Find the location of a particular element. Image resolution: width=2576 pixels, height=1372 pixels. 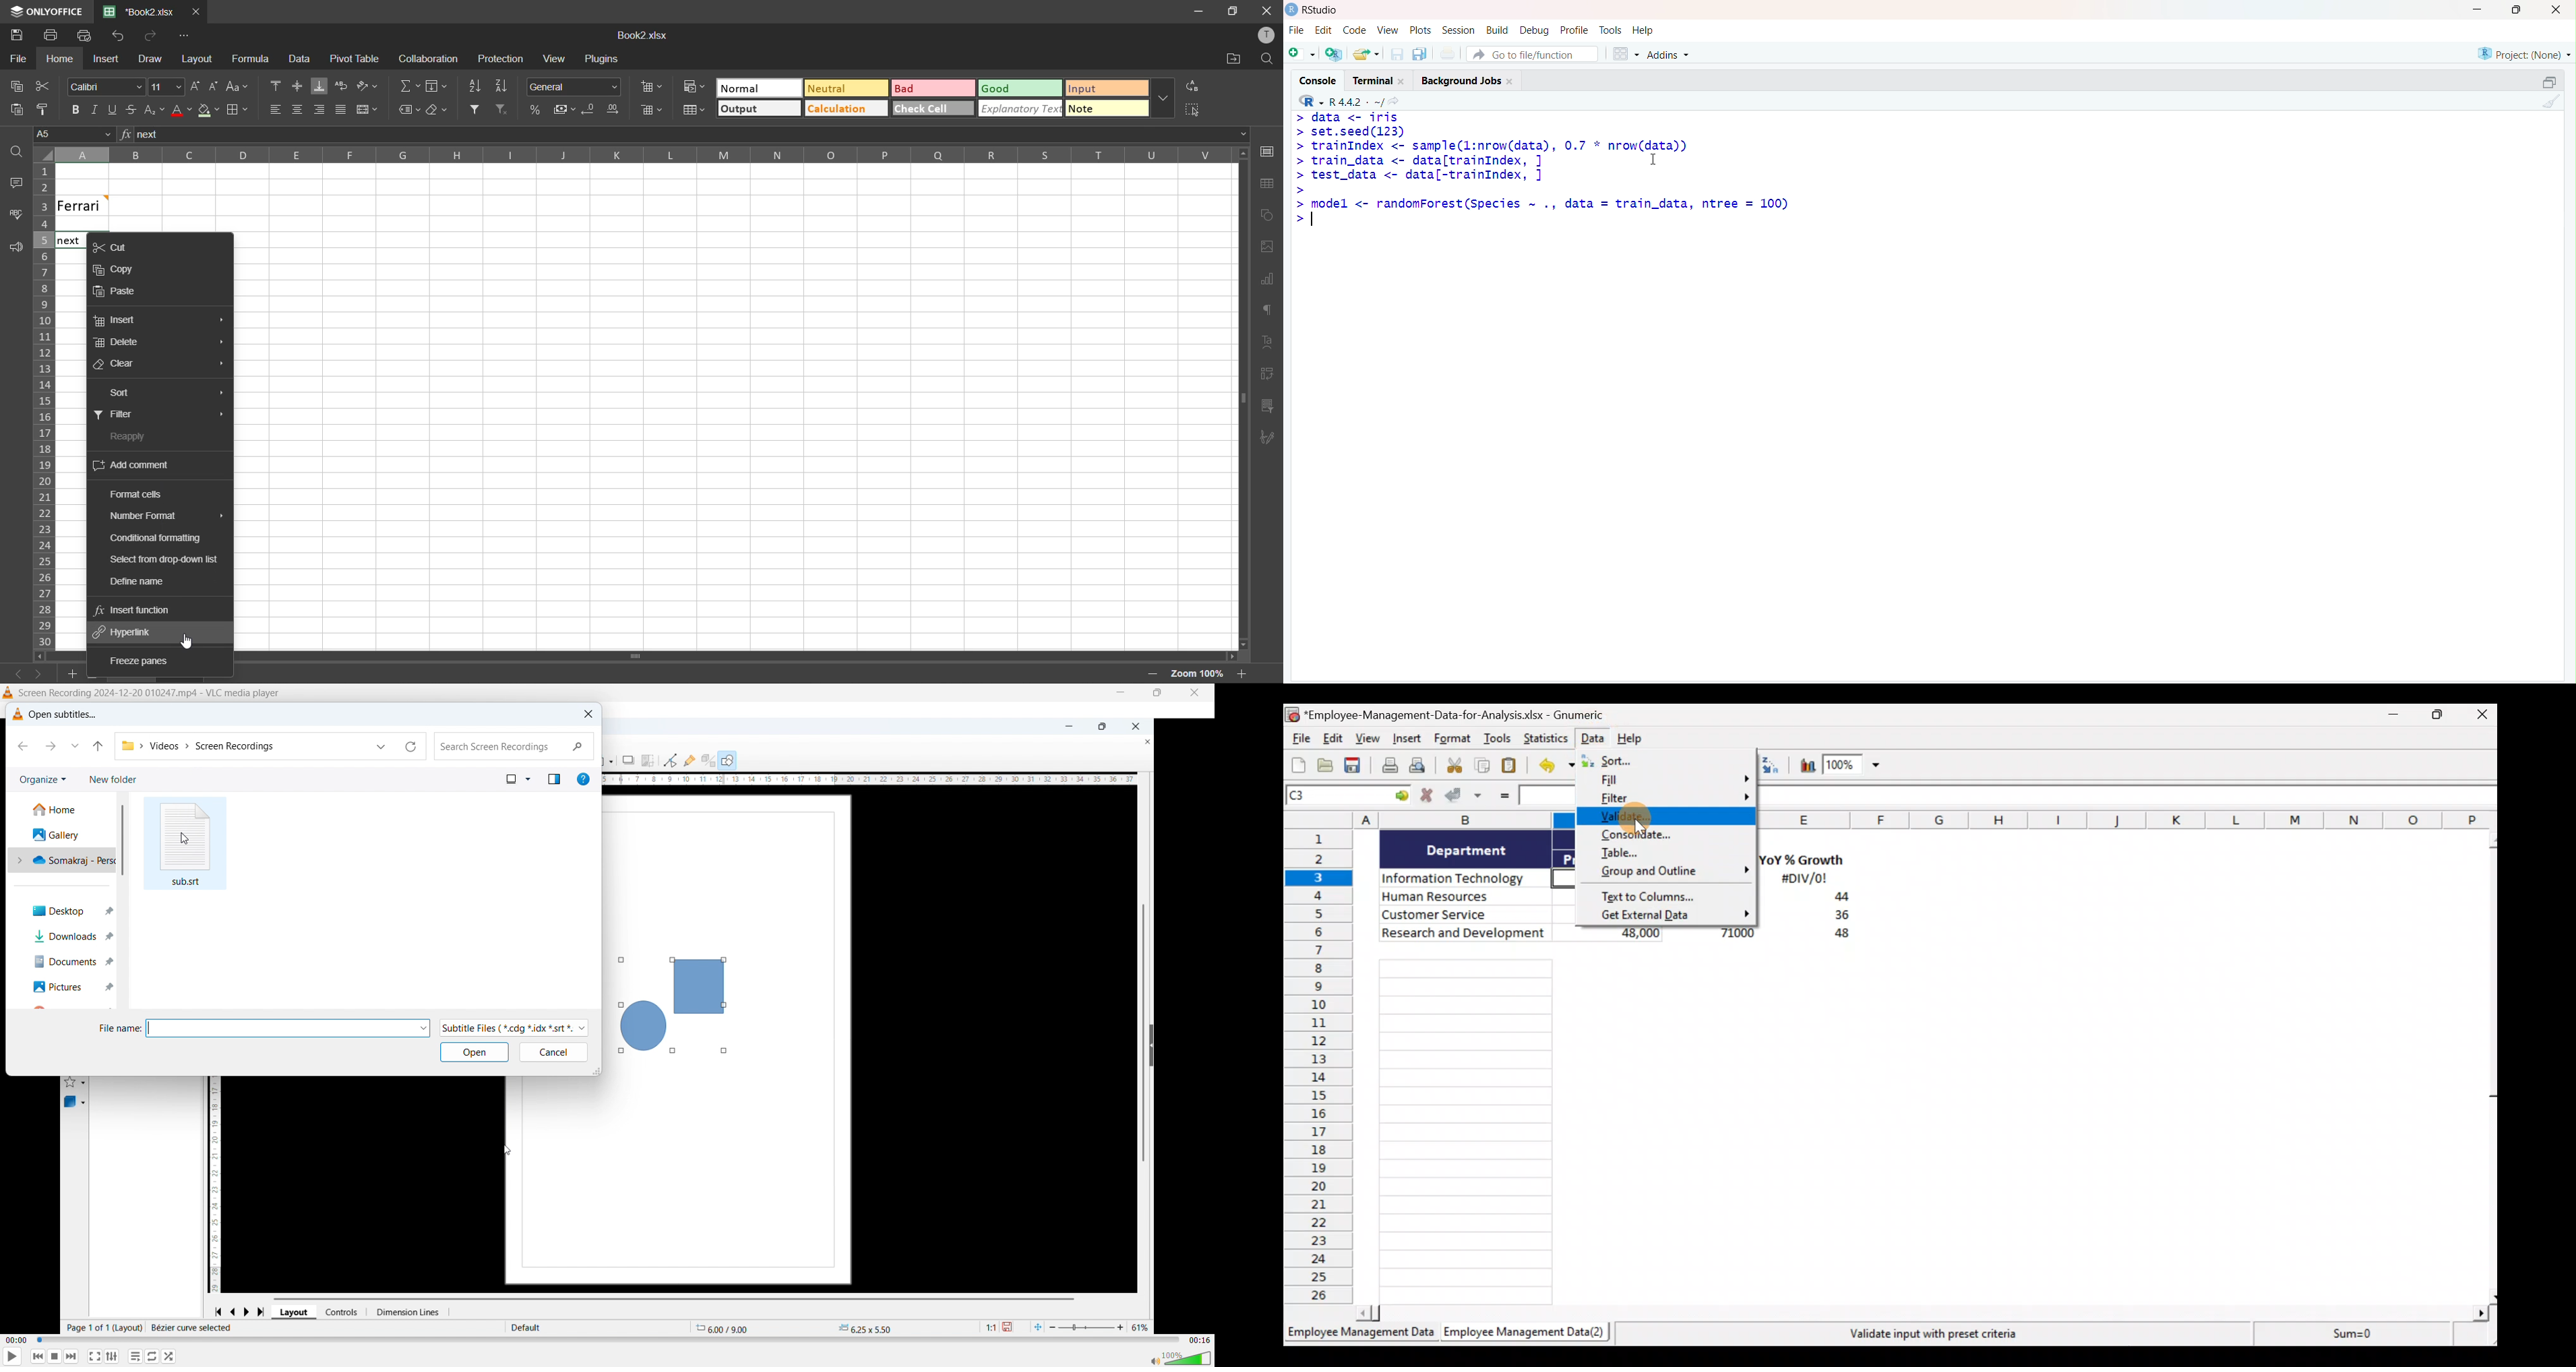

image is located at coordinates (1268, 249).